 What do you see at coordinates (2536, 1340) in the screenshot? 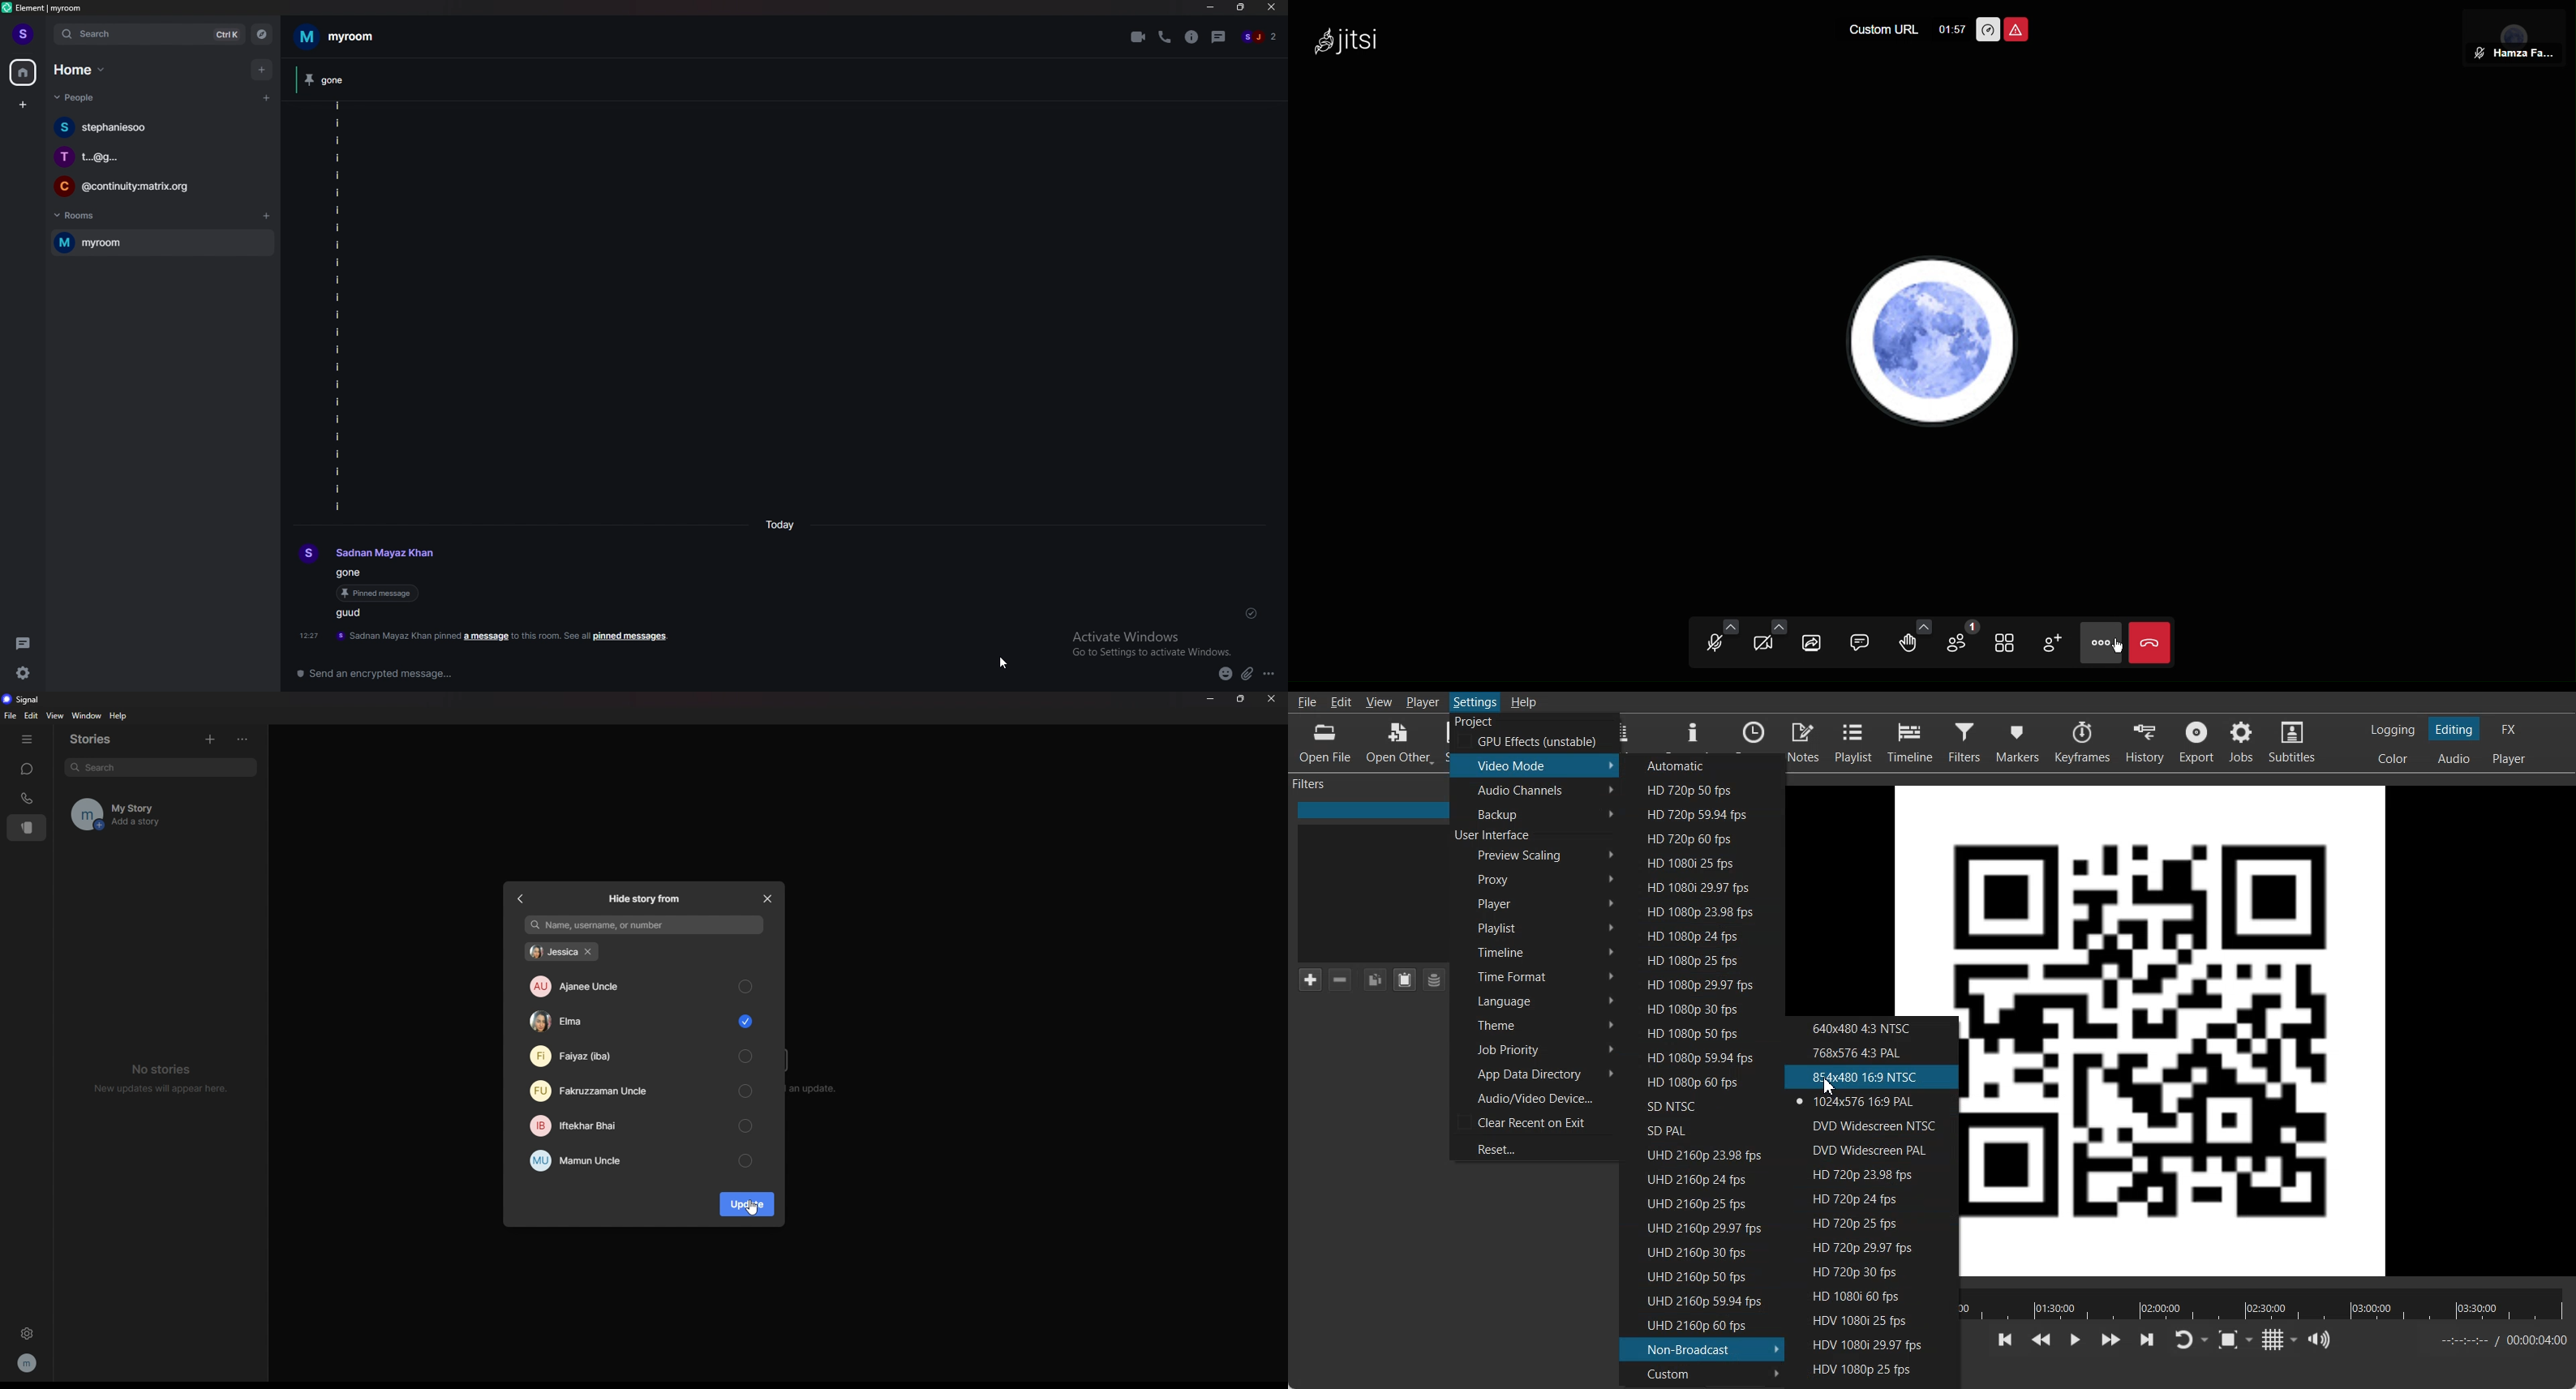
I see `Time added` at bounding box center [2536, 1340].